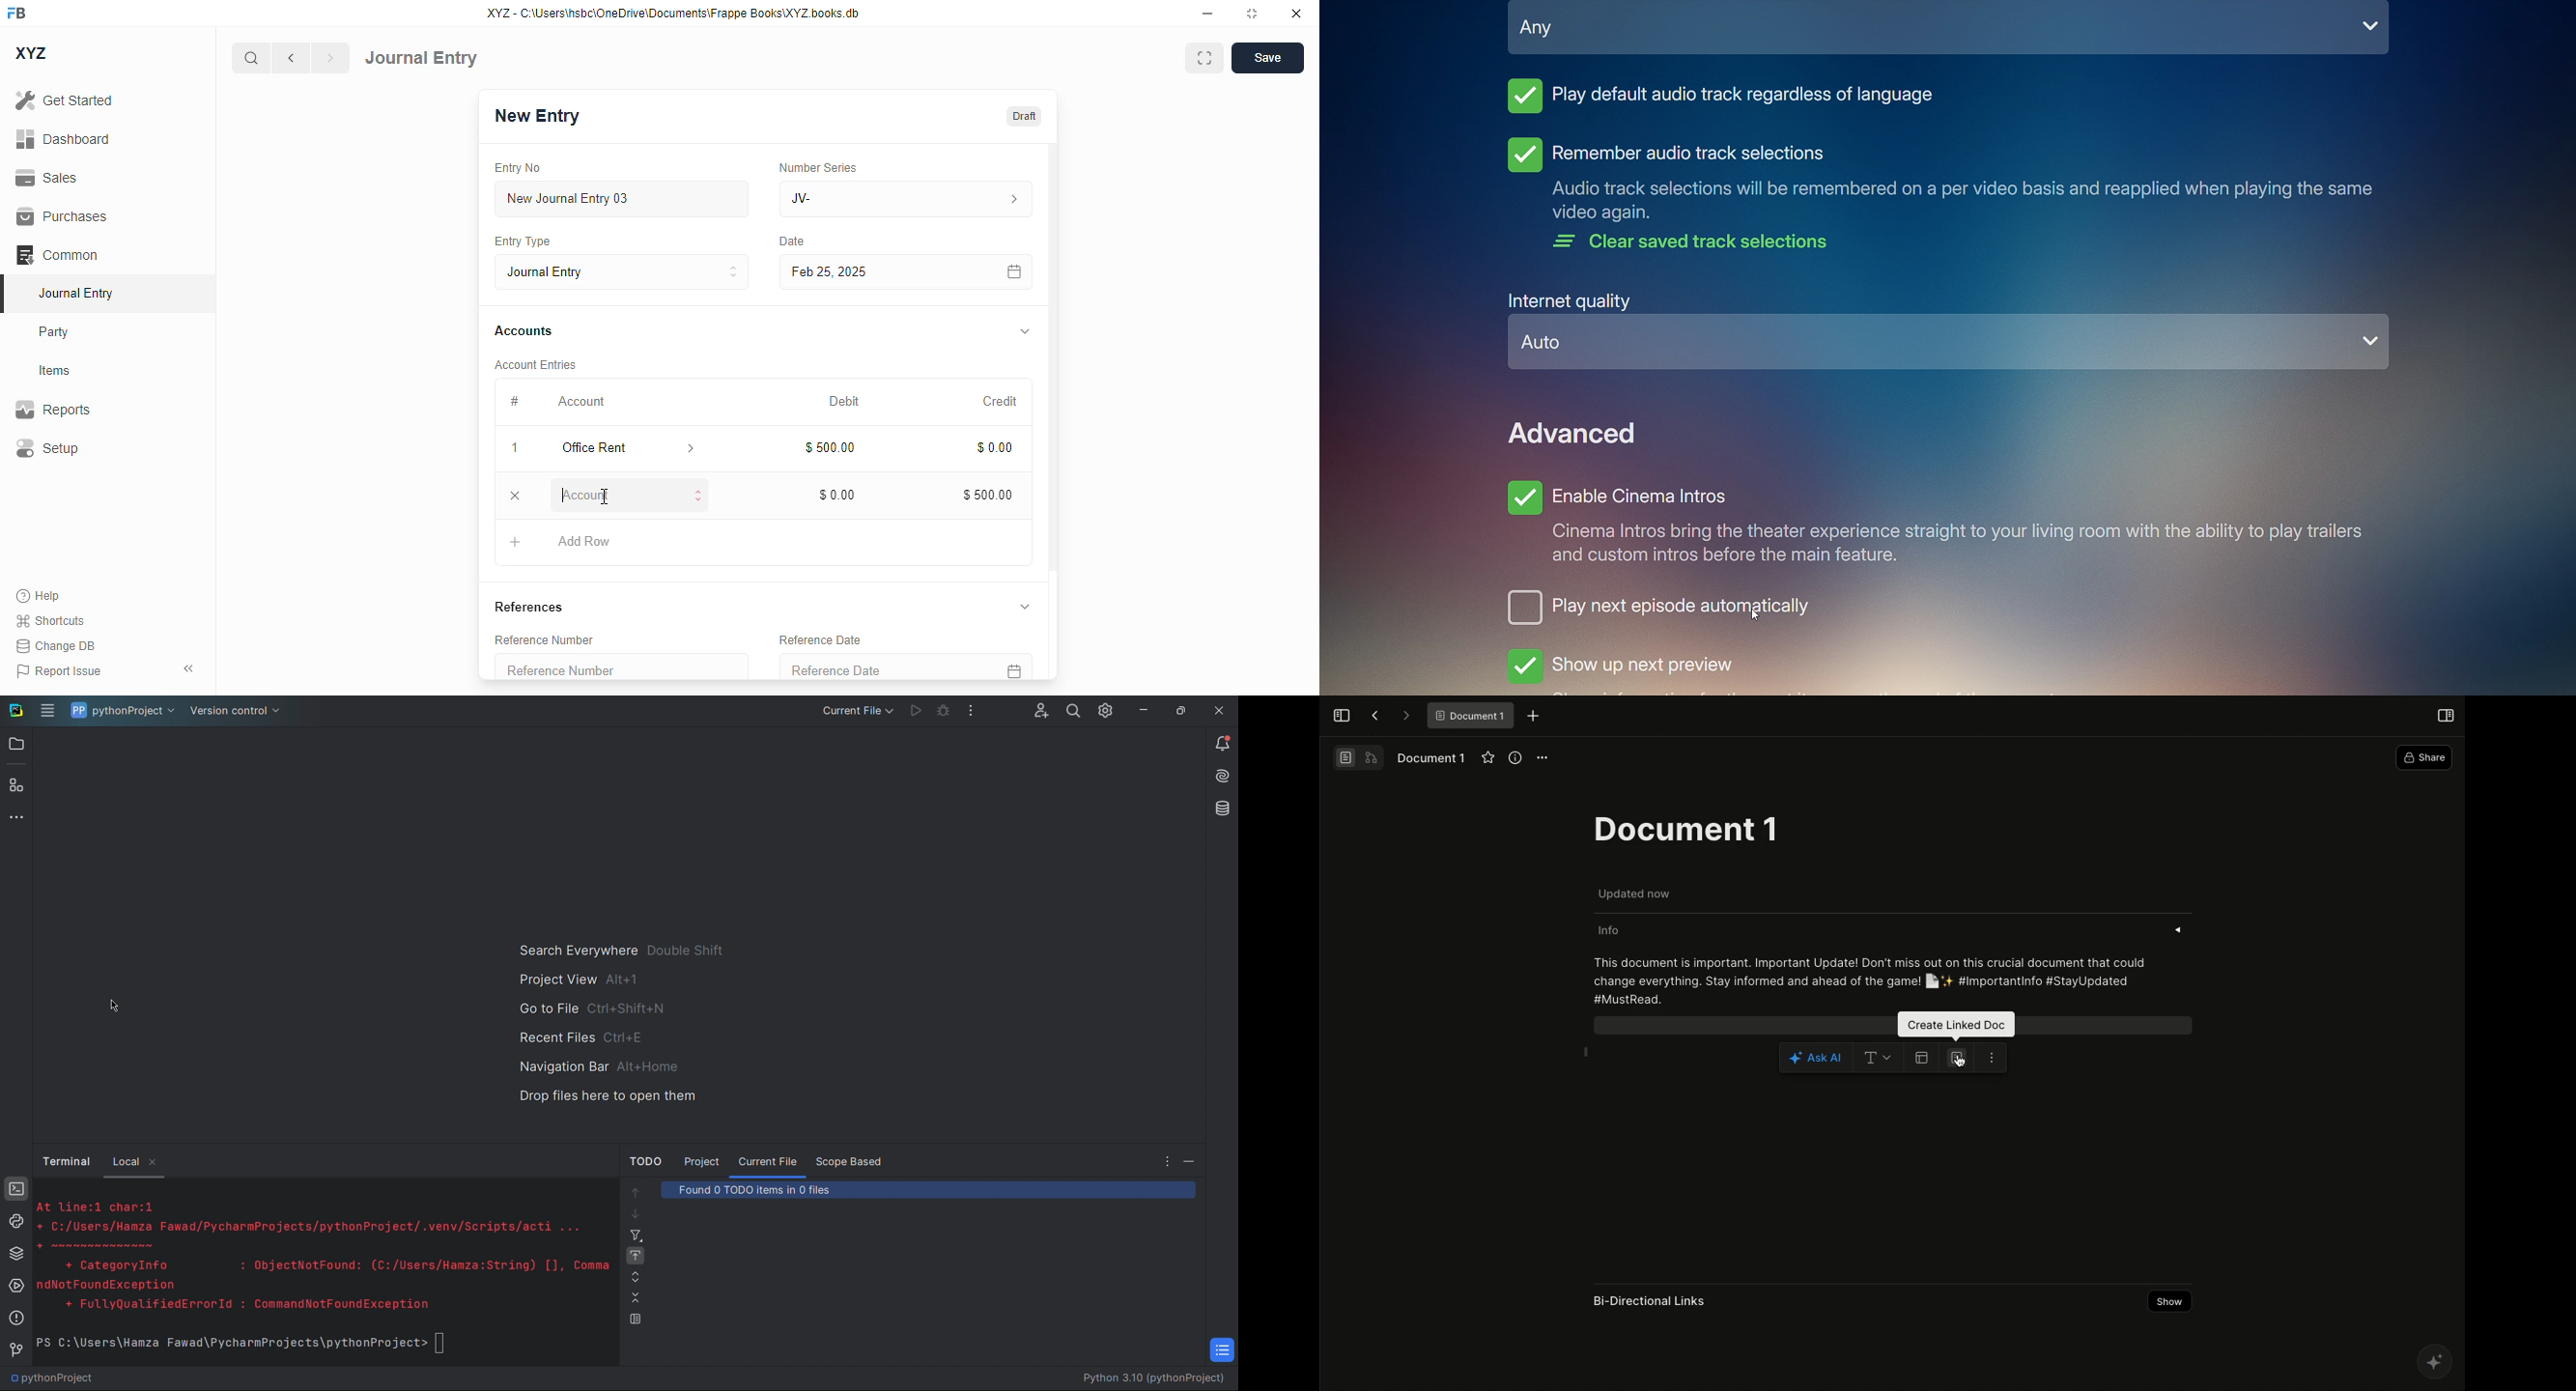 This screenshot has width=2576, height=1400. Describe the element at coordinates (1251, 14) in the screenshot. I see `toggle maximize` at that location.